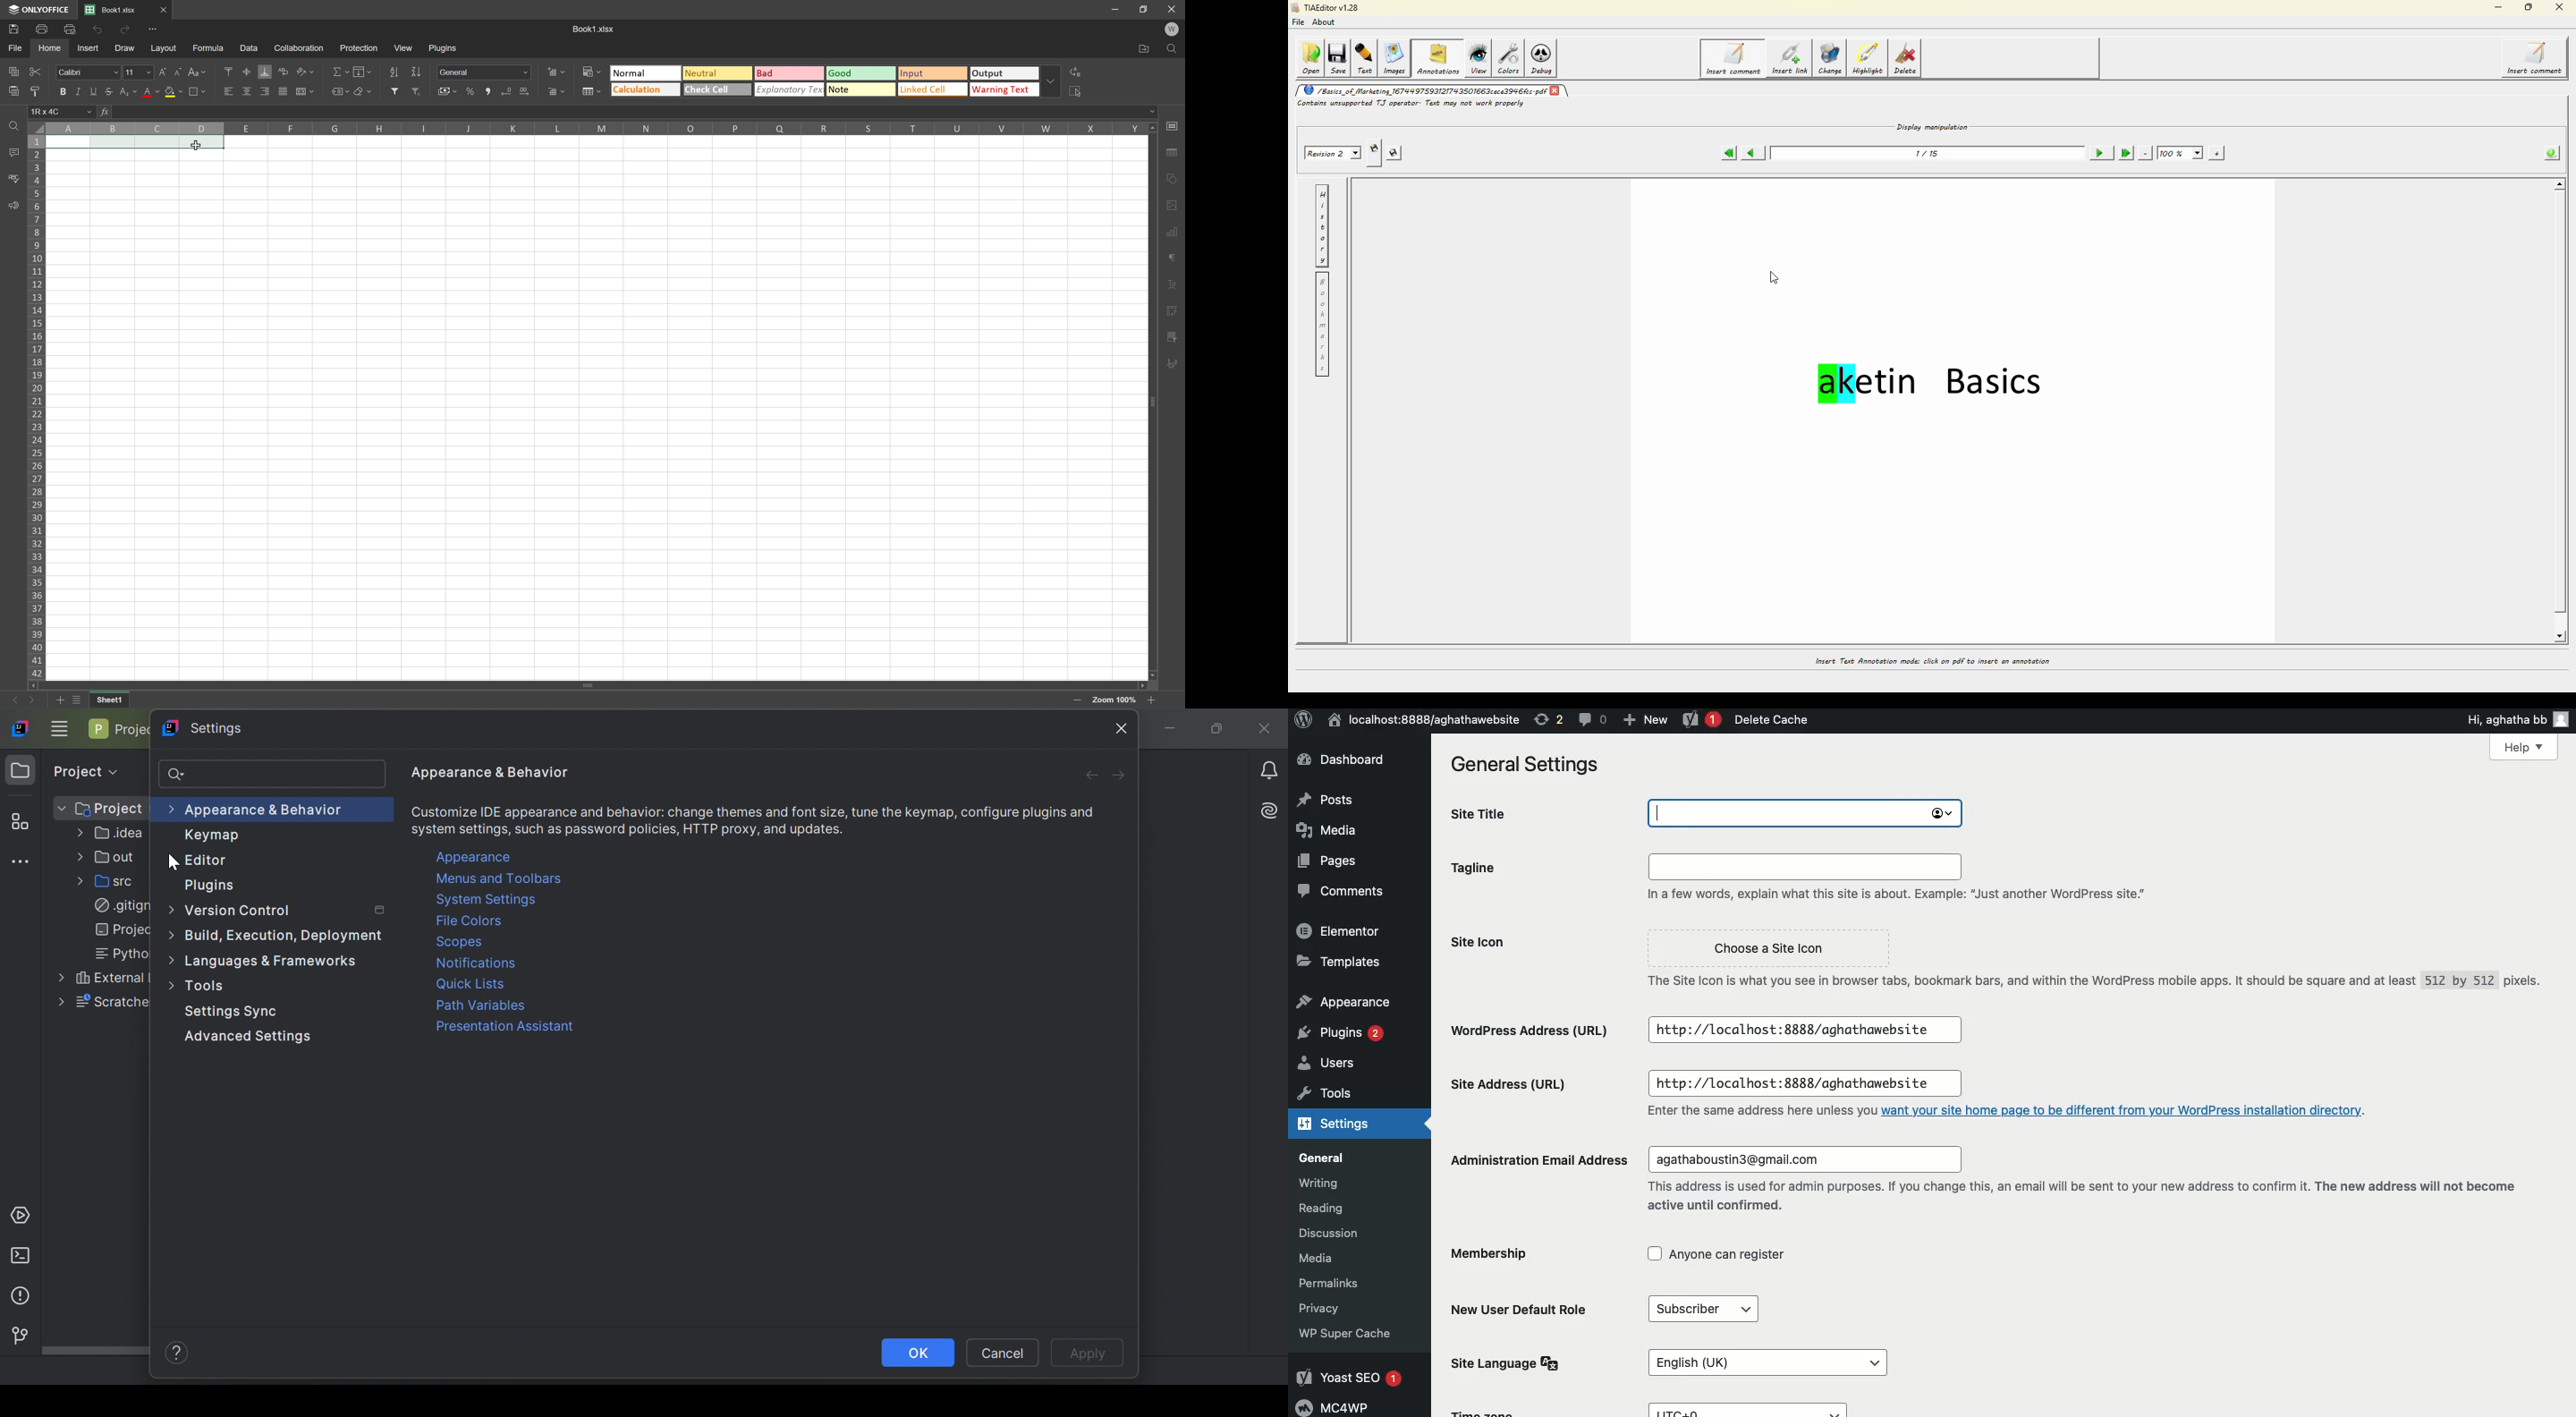 The width and height of the screenshot is (2576, 1428). I want to click on Delete cells, so click(556, 91).